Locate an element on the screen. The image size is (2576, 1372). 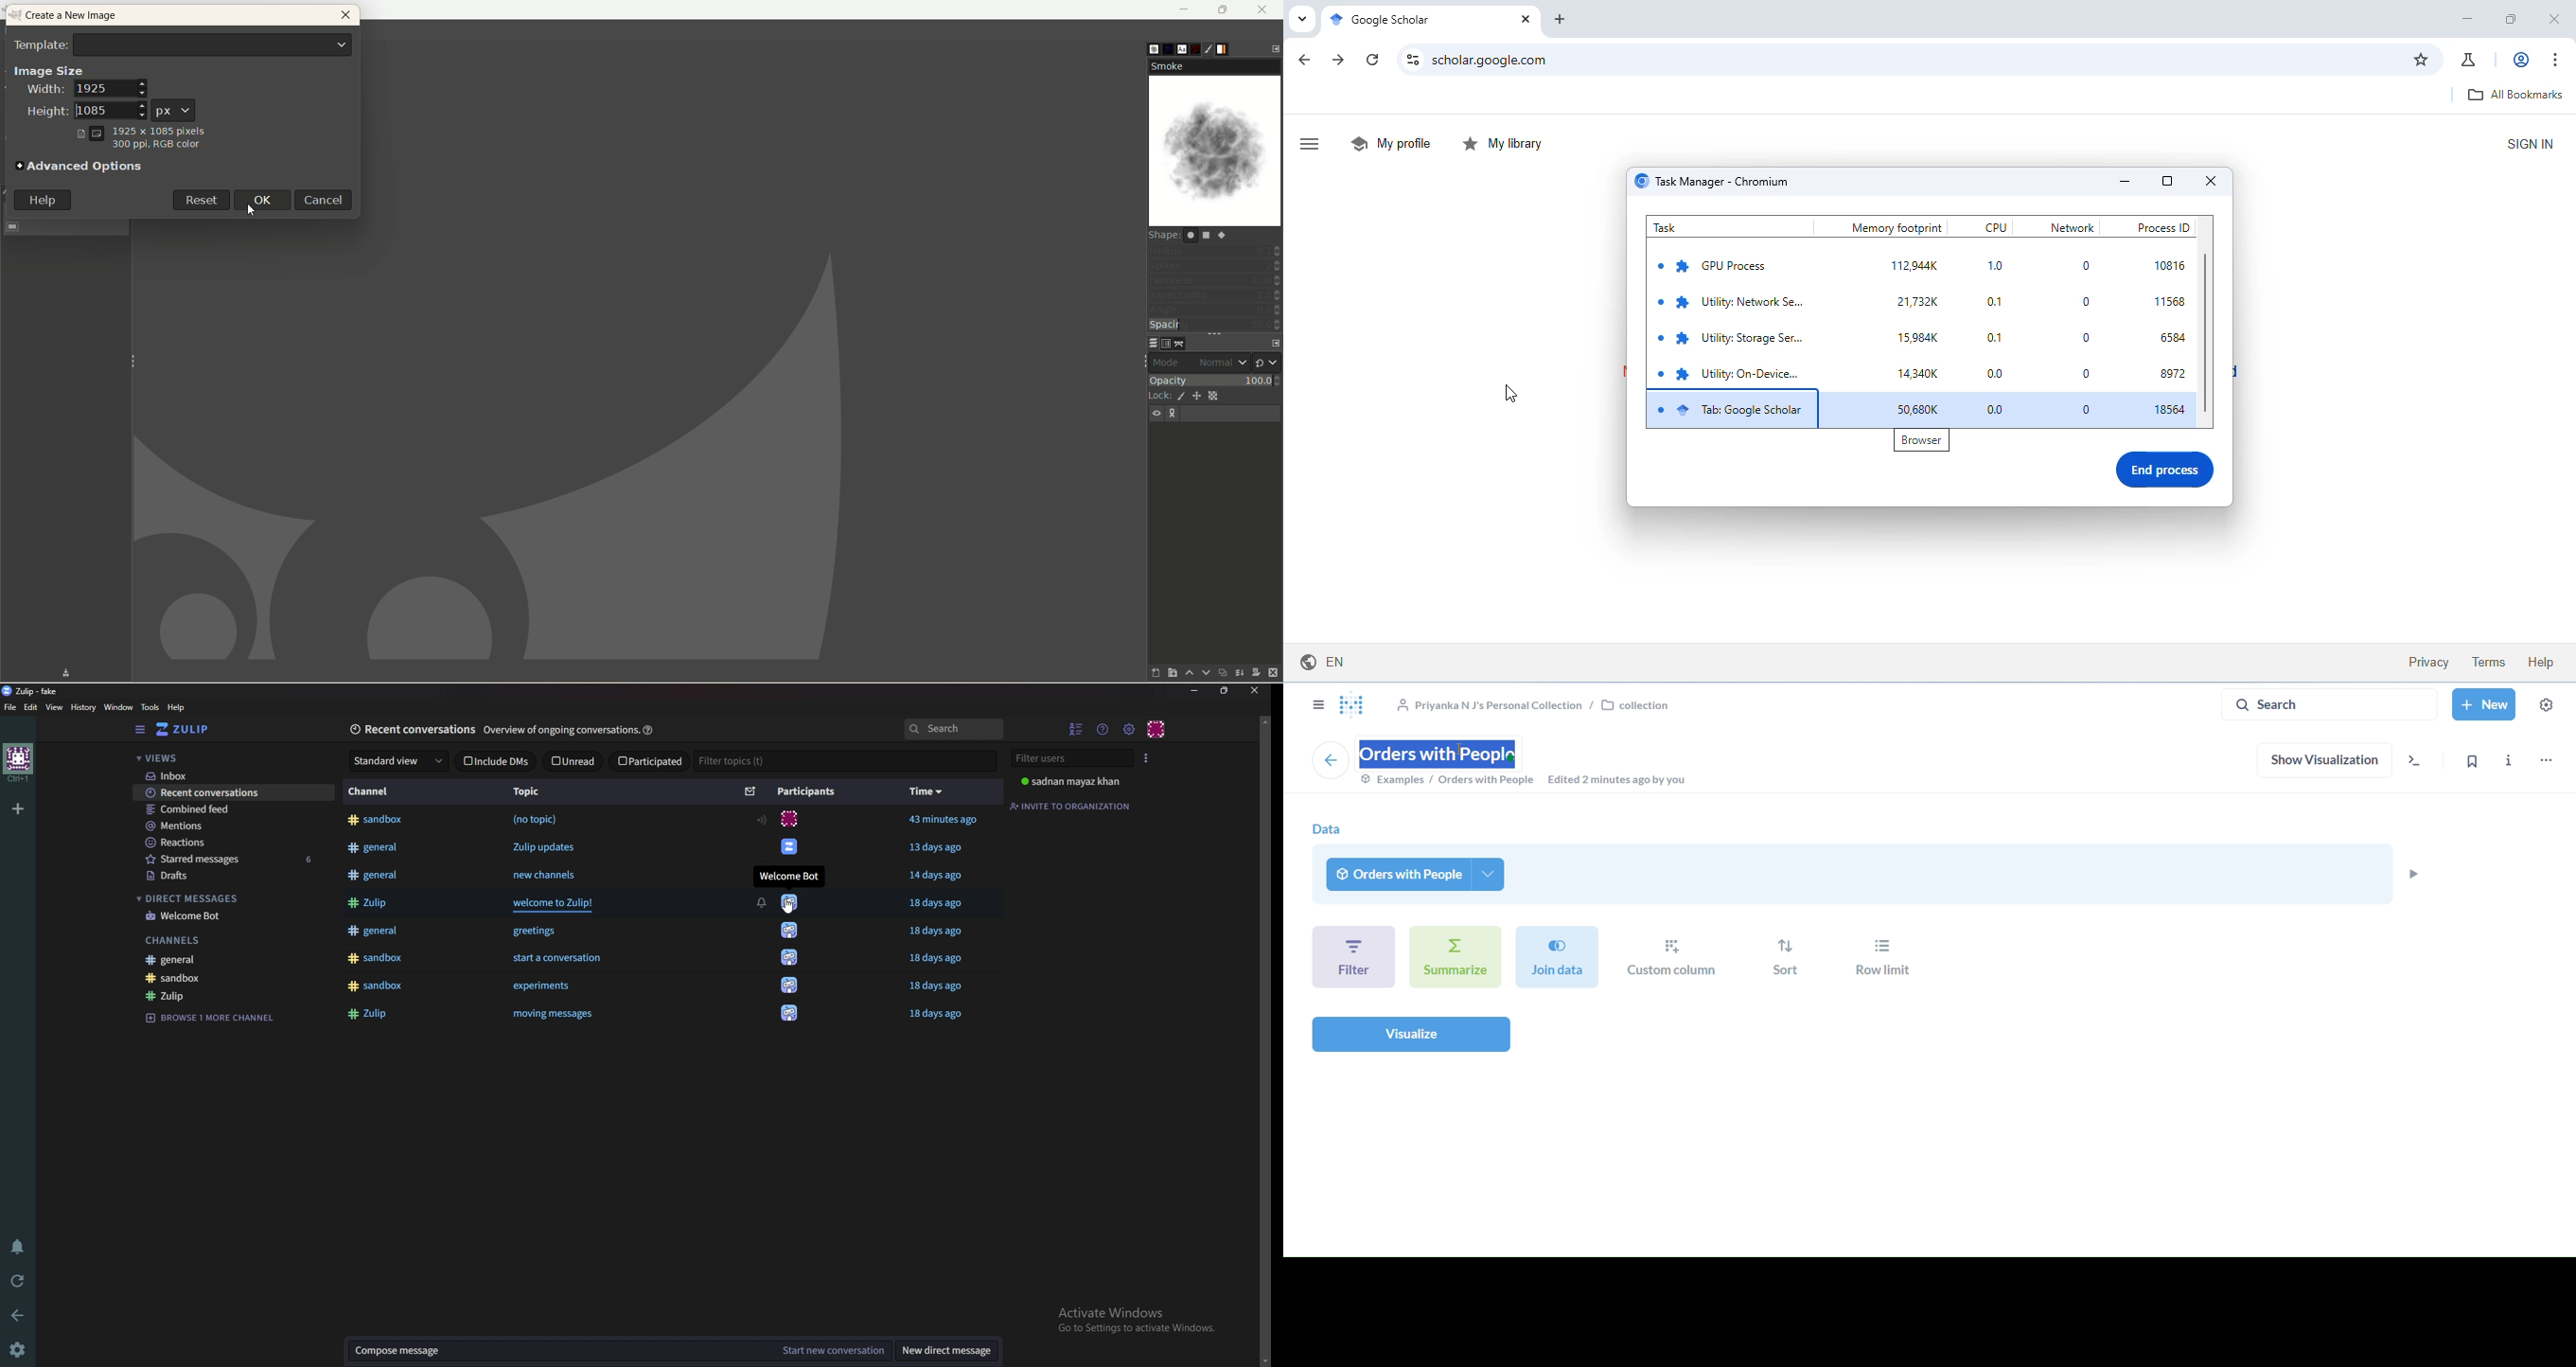
hardness is located at coordinates (1215, 282).